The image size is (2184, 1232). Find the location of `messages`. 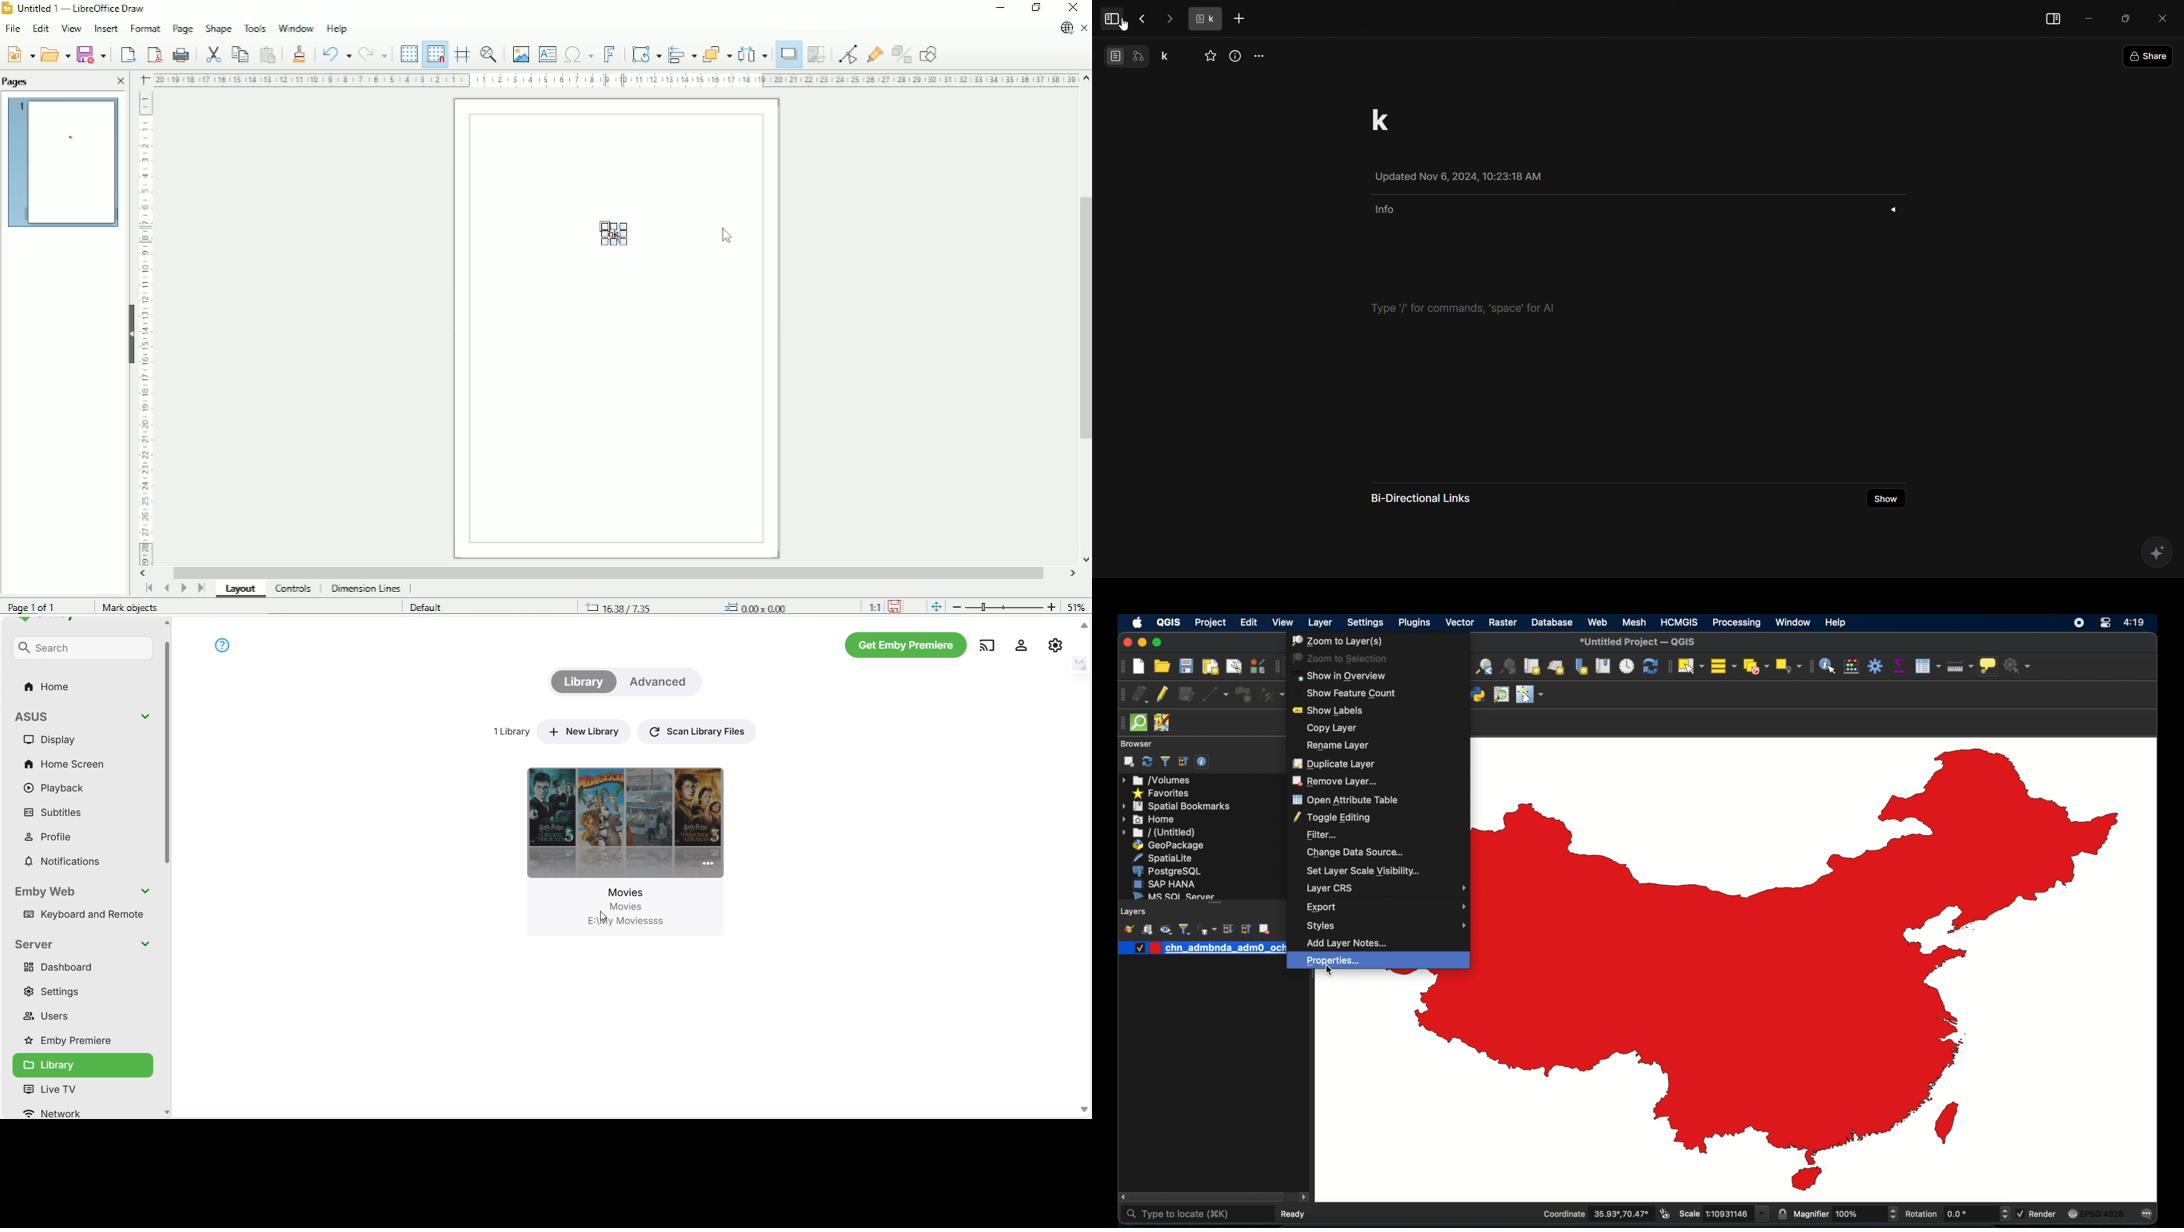

messages is located at coordinates (2149, 1214).